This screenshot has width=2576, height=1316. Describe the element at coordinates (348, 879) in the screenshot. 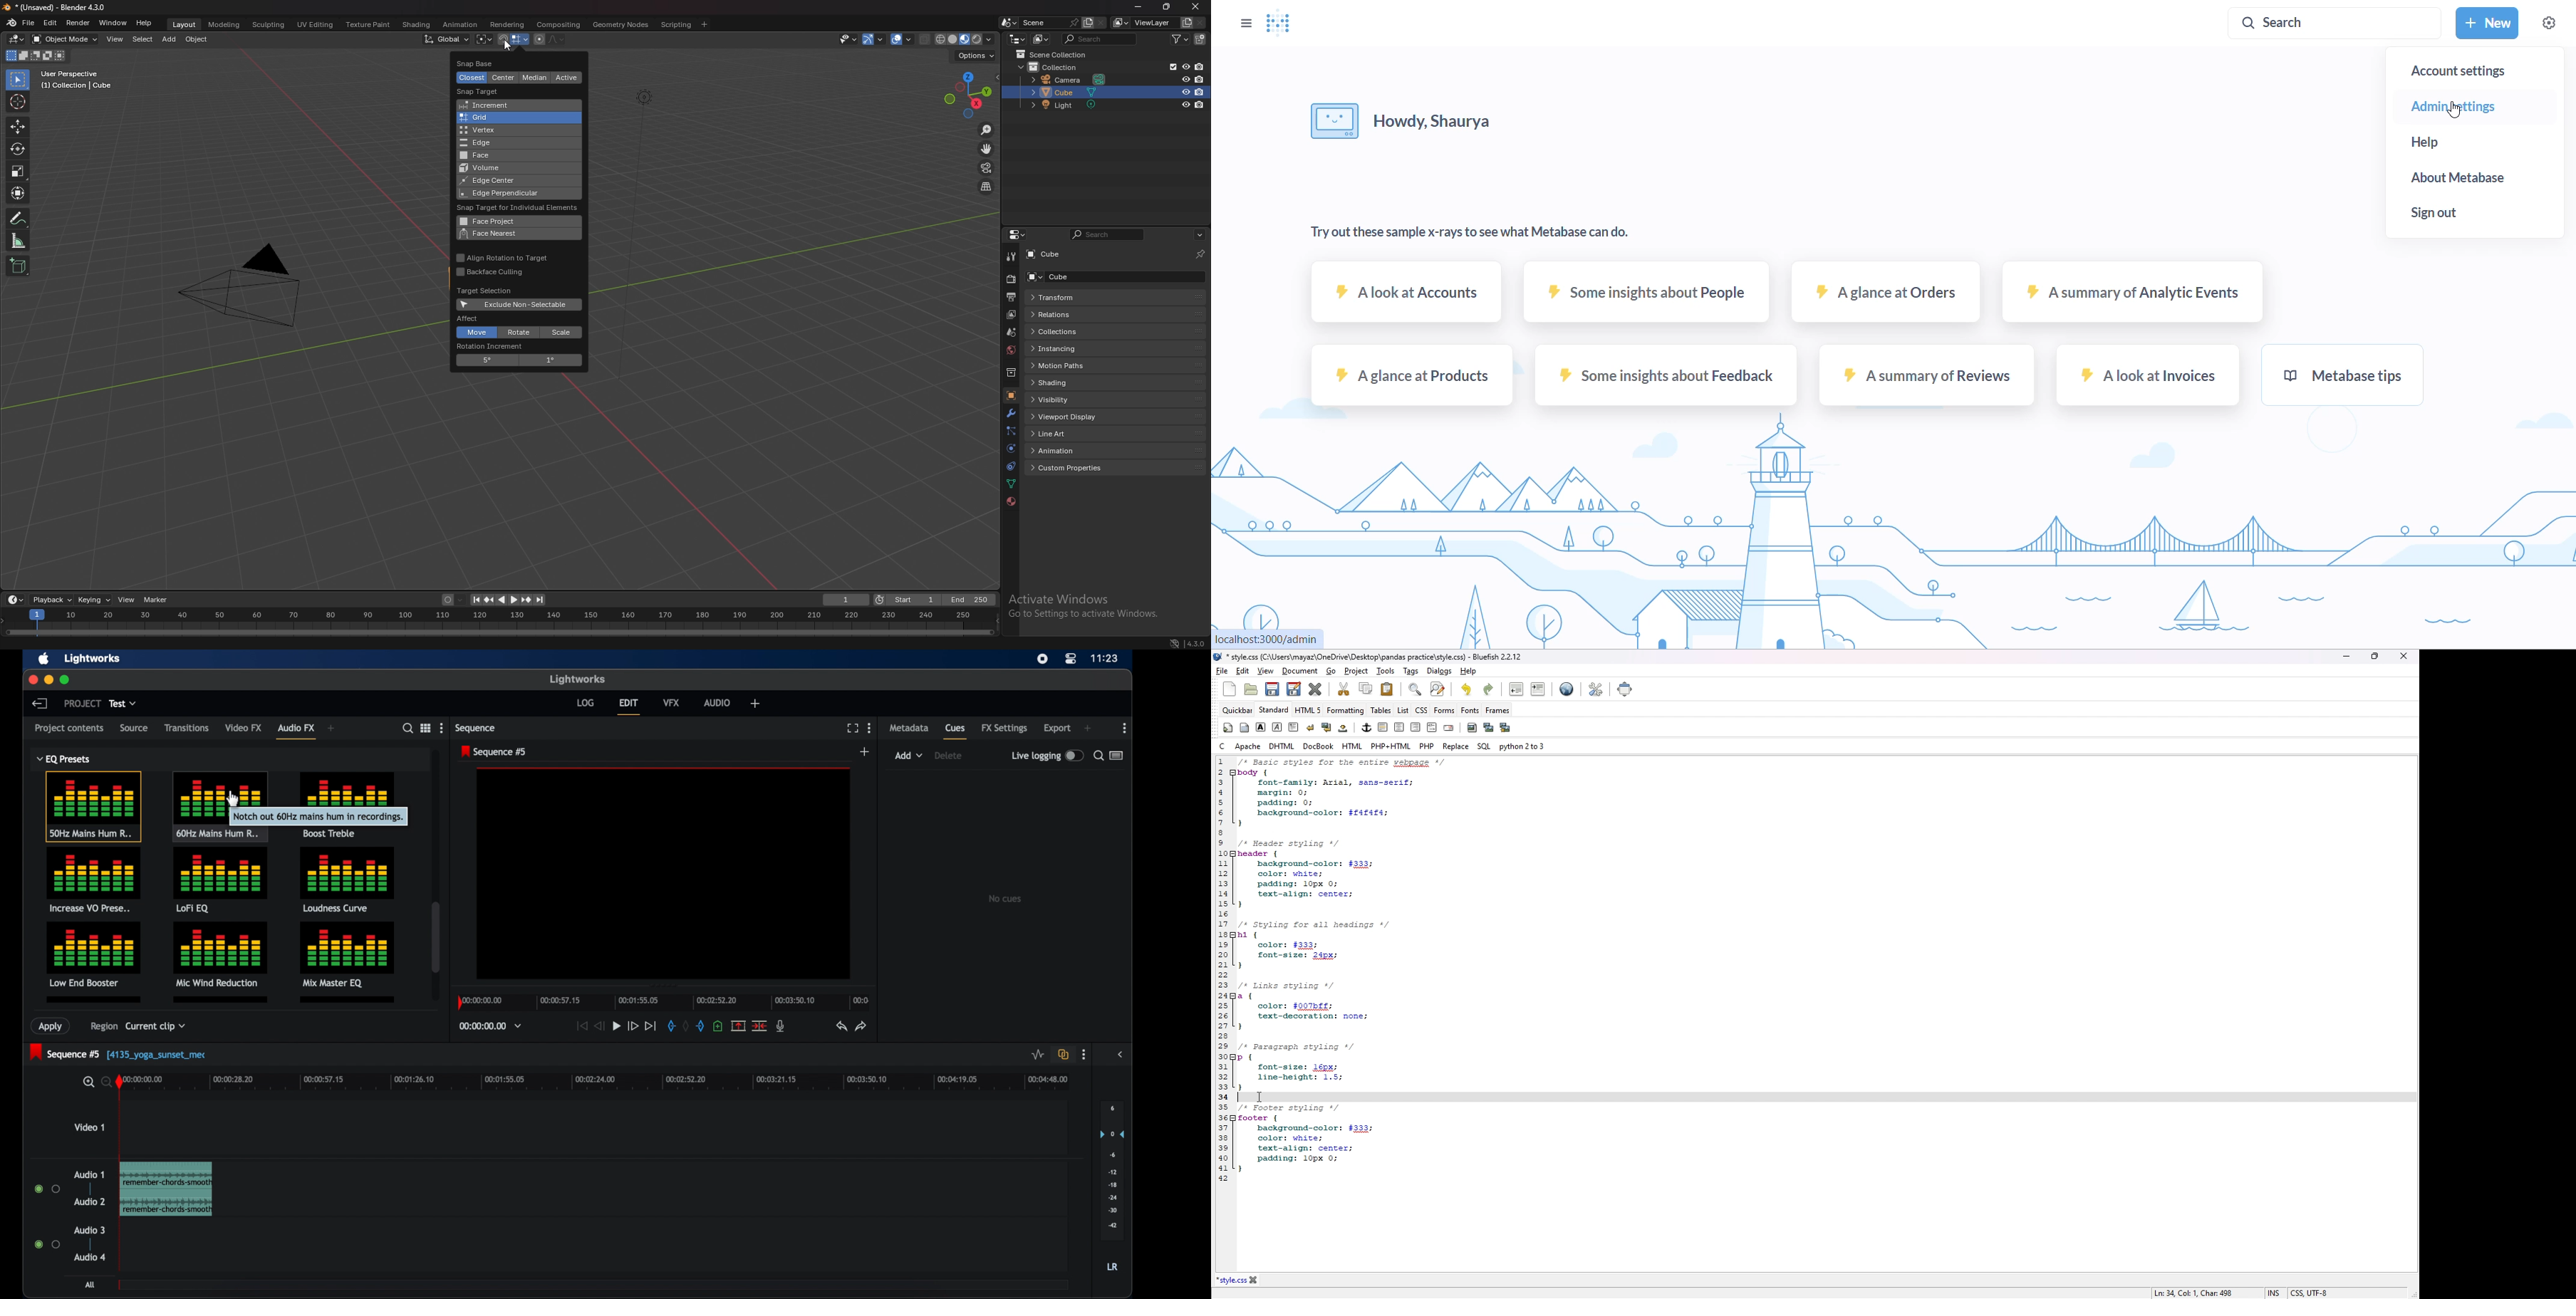

I see `loudness curve` at that location.